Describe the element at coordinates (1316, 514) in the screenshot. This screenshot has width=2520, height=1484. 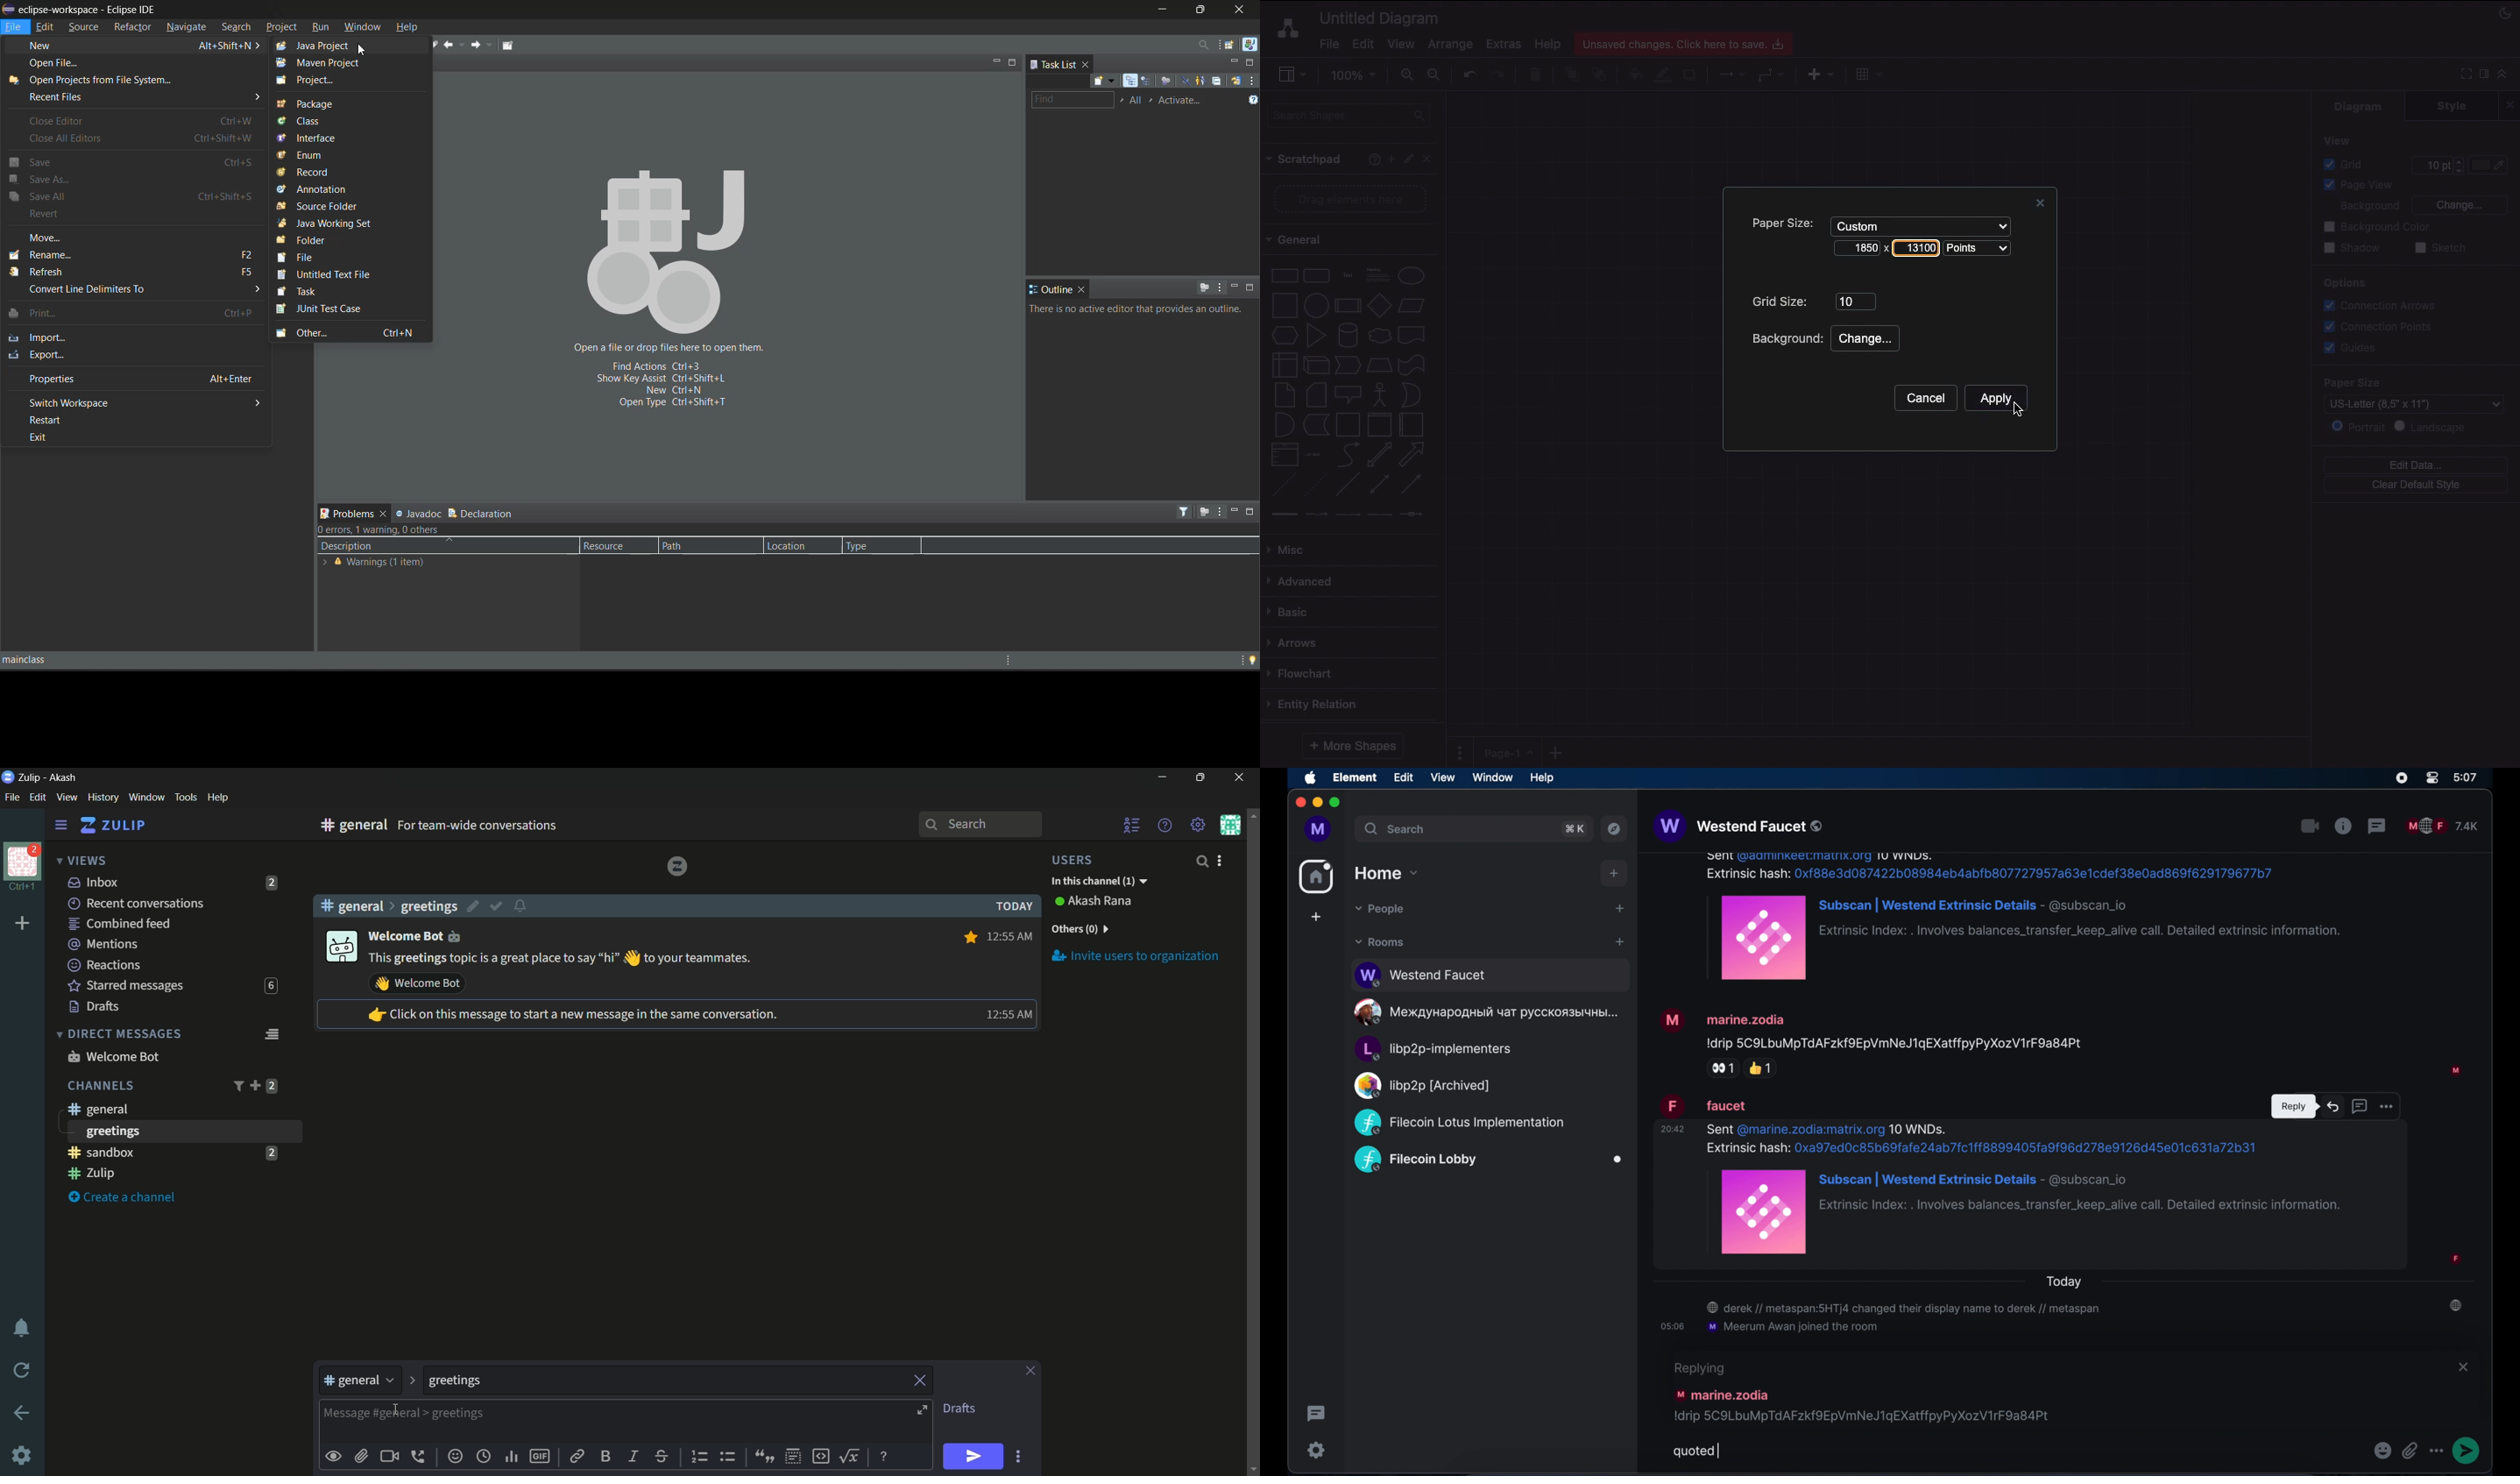
I see `connector 2` at that location.